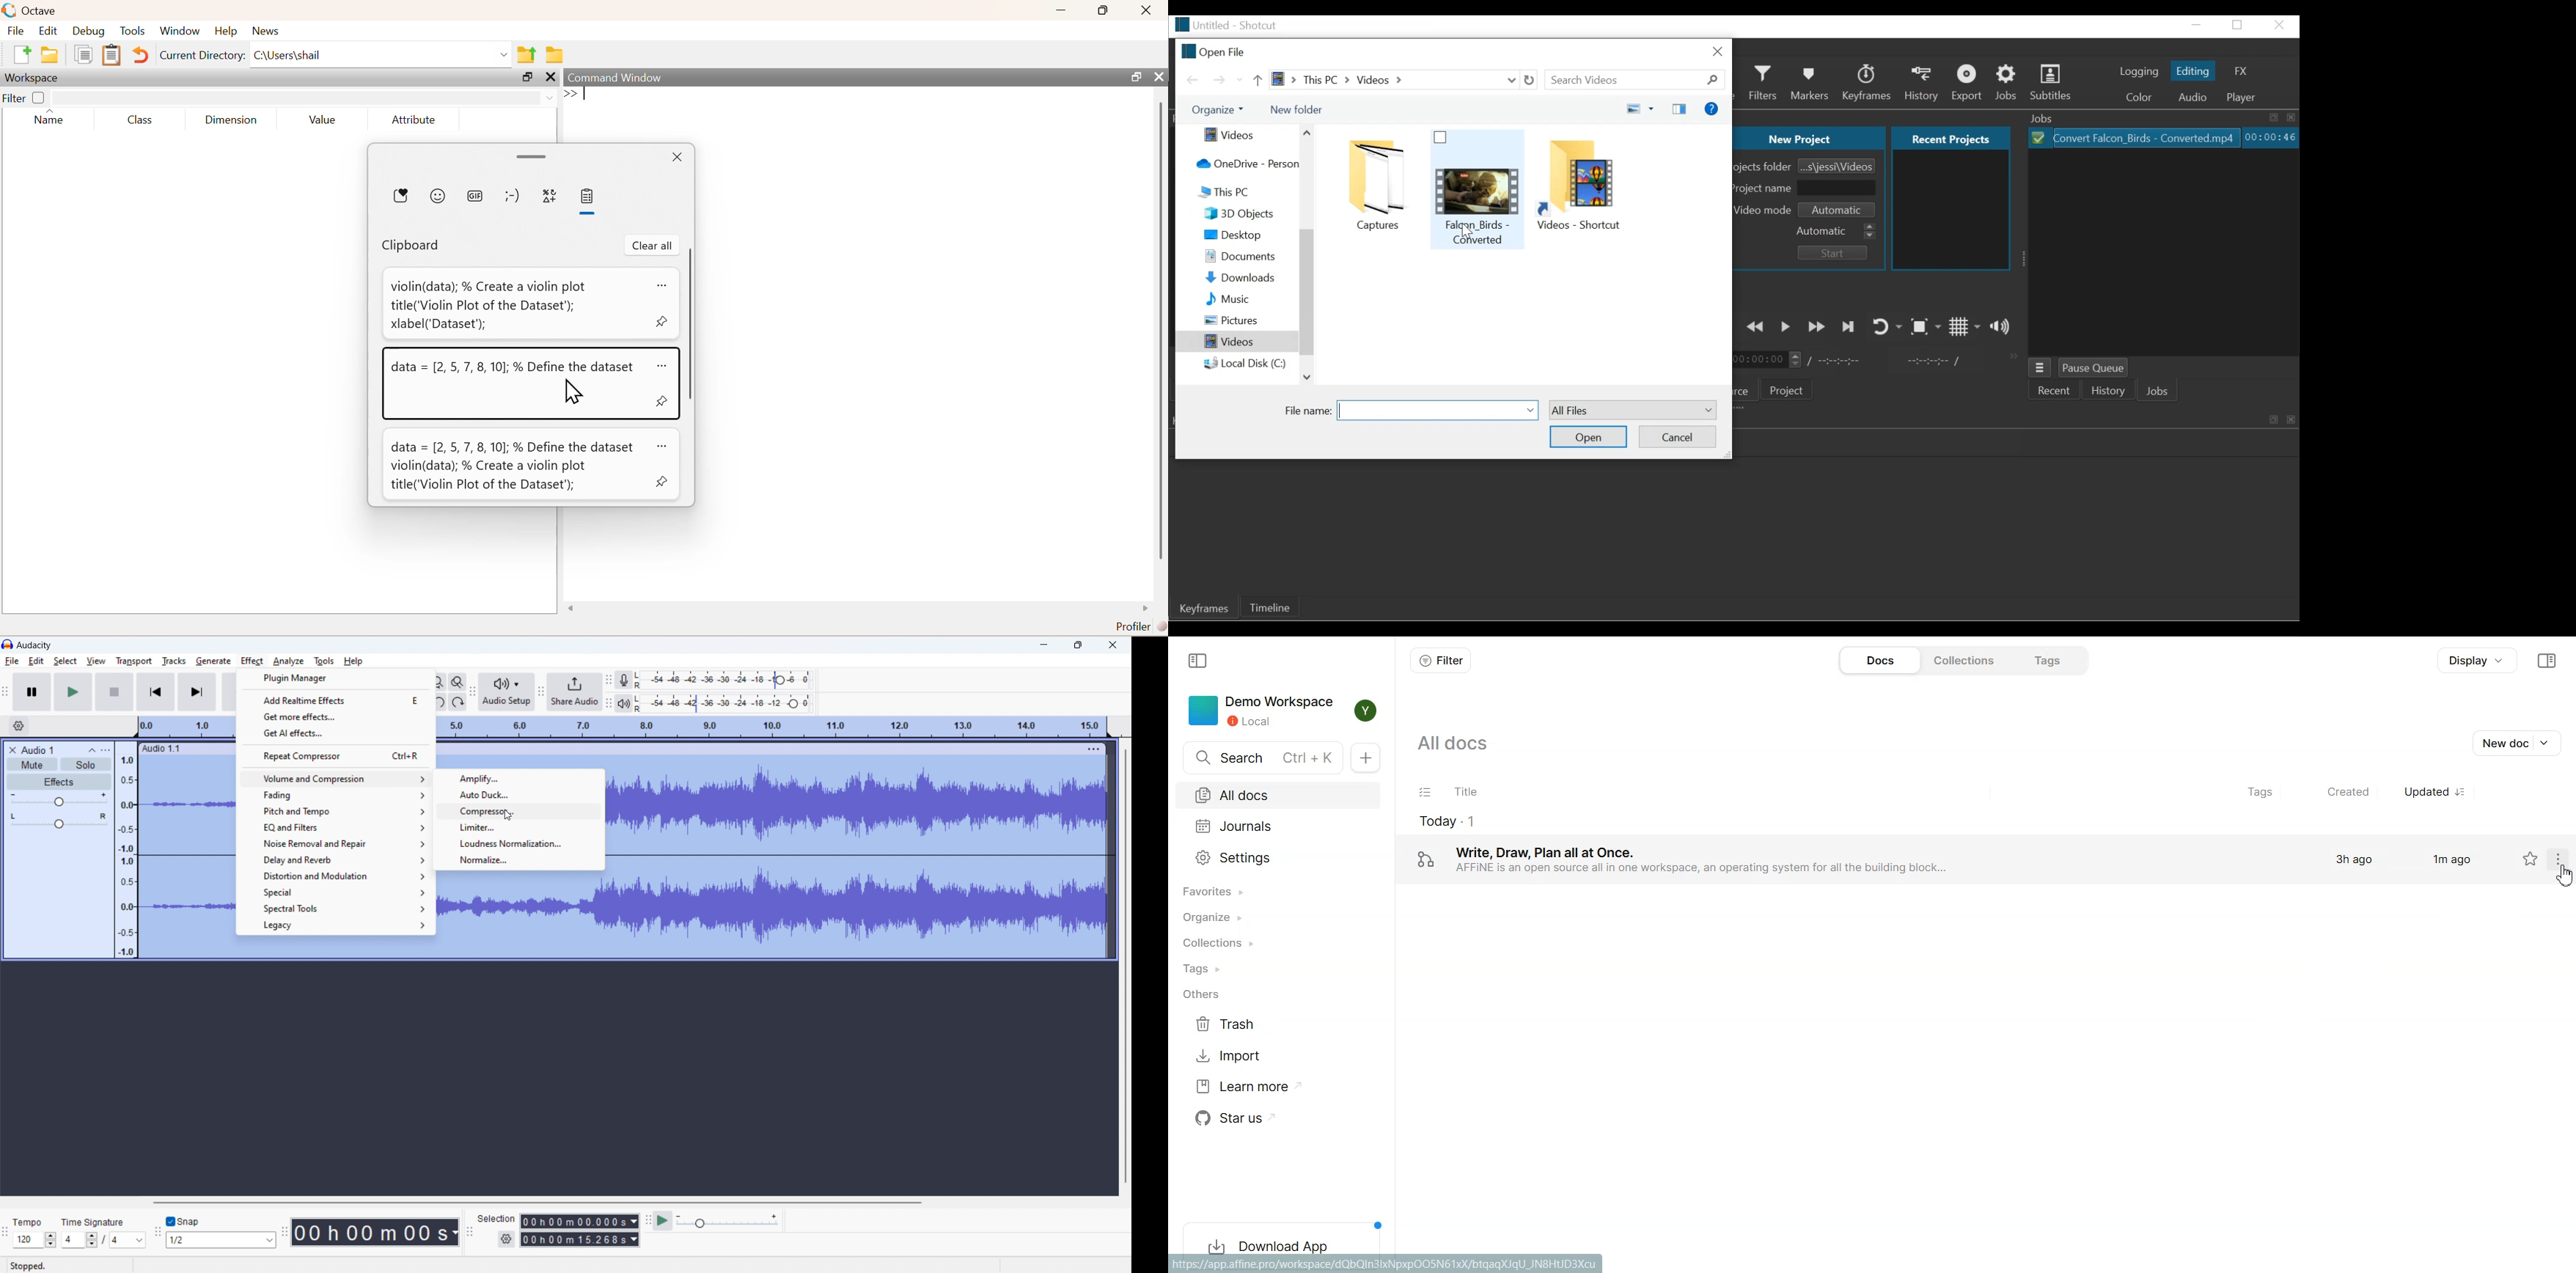  I want to click on Attribute, so click(414, 119).